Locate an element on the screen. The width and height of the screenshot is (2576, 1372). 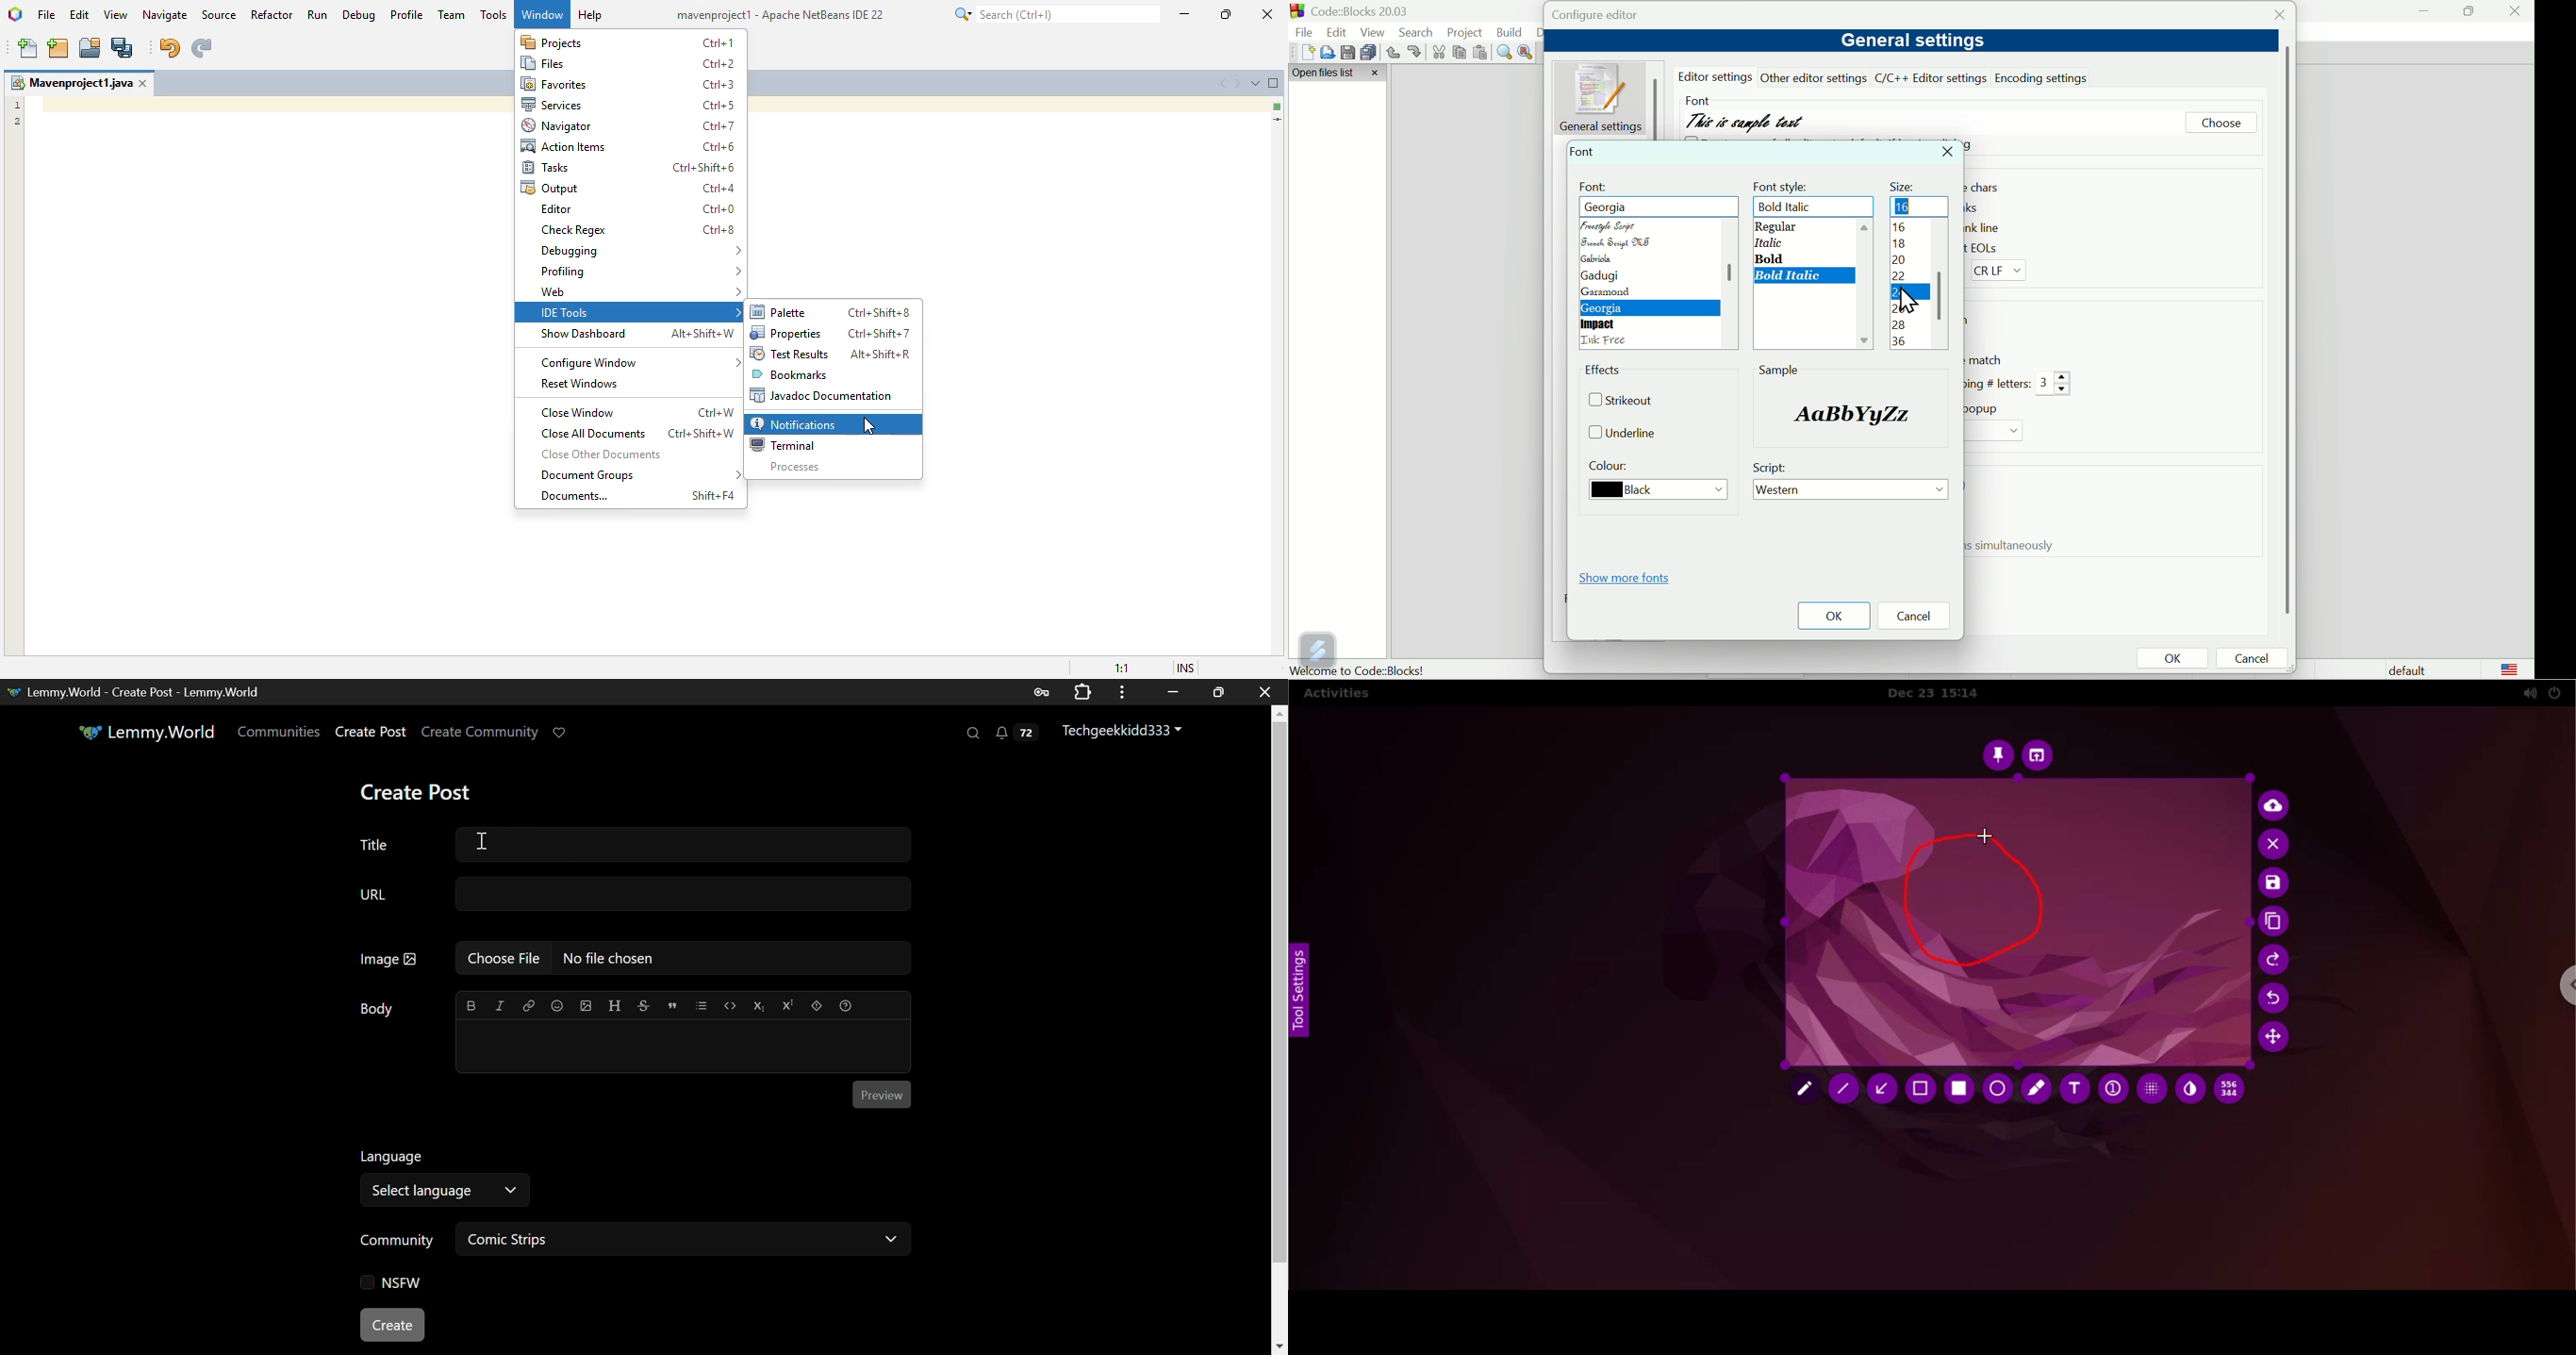
Create Post is located at coordinates (419, 792).